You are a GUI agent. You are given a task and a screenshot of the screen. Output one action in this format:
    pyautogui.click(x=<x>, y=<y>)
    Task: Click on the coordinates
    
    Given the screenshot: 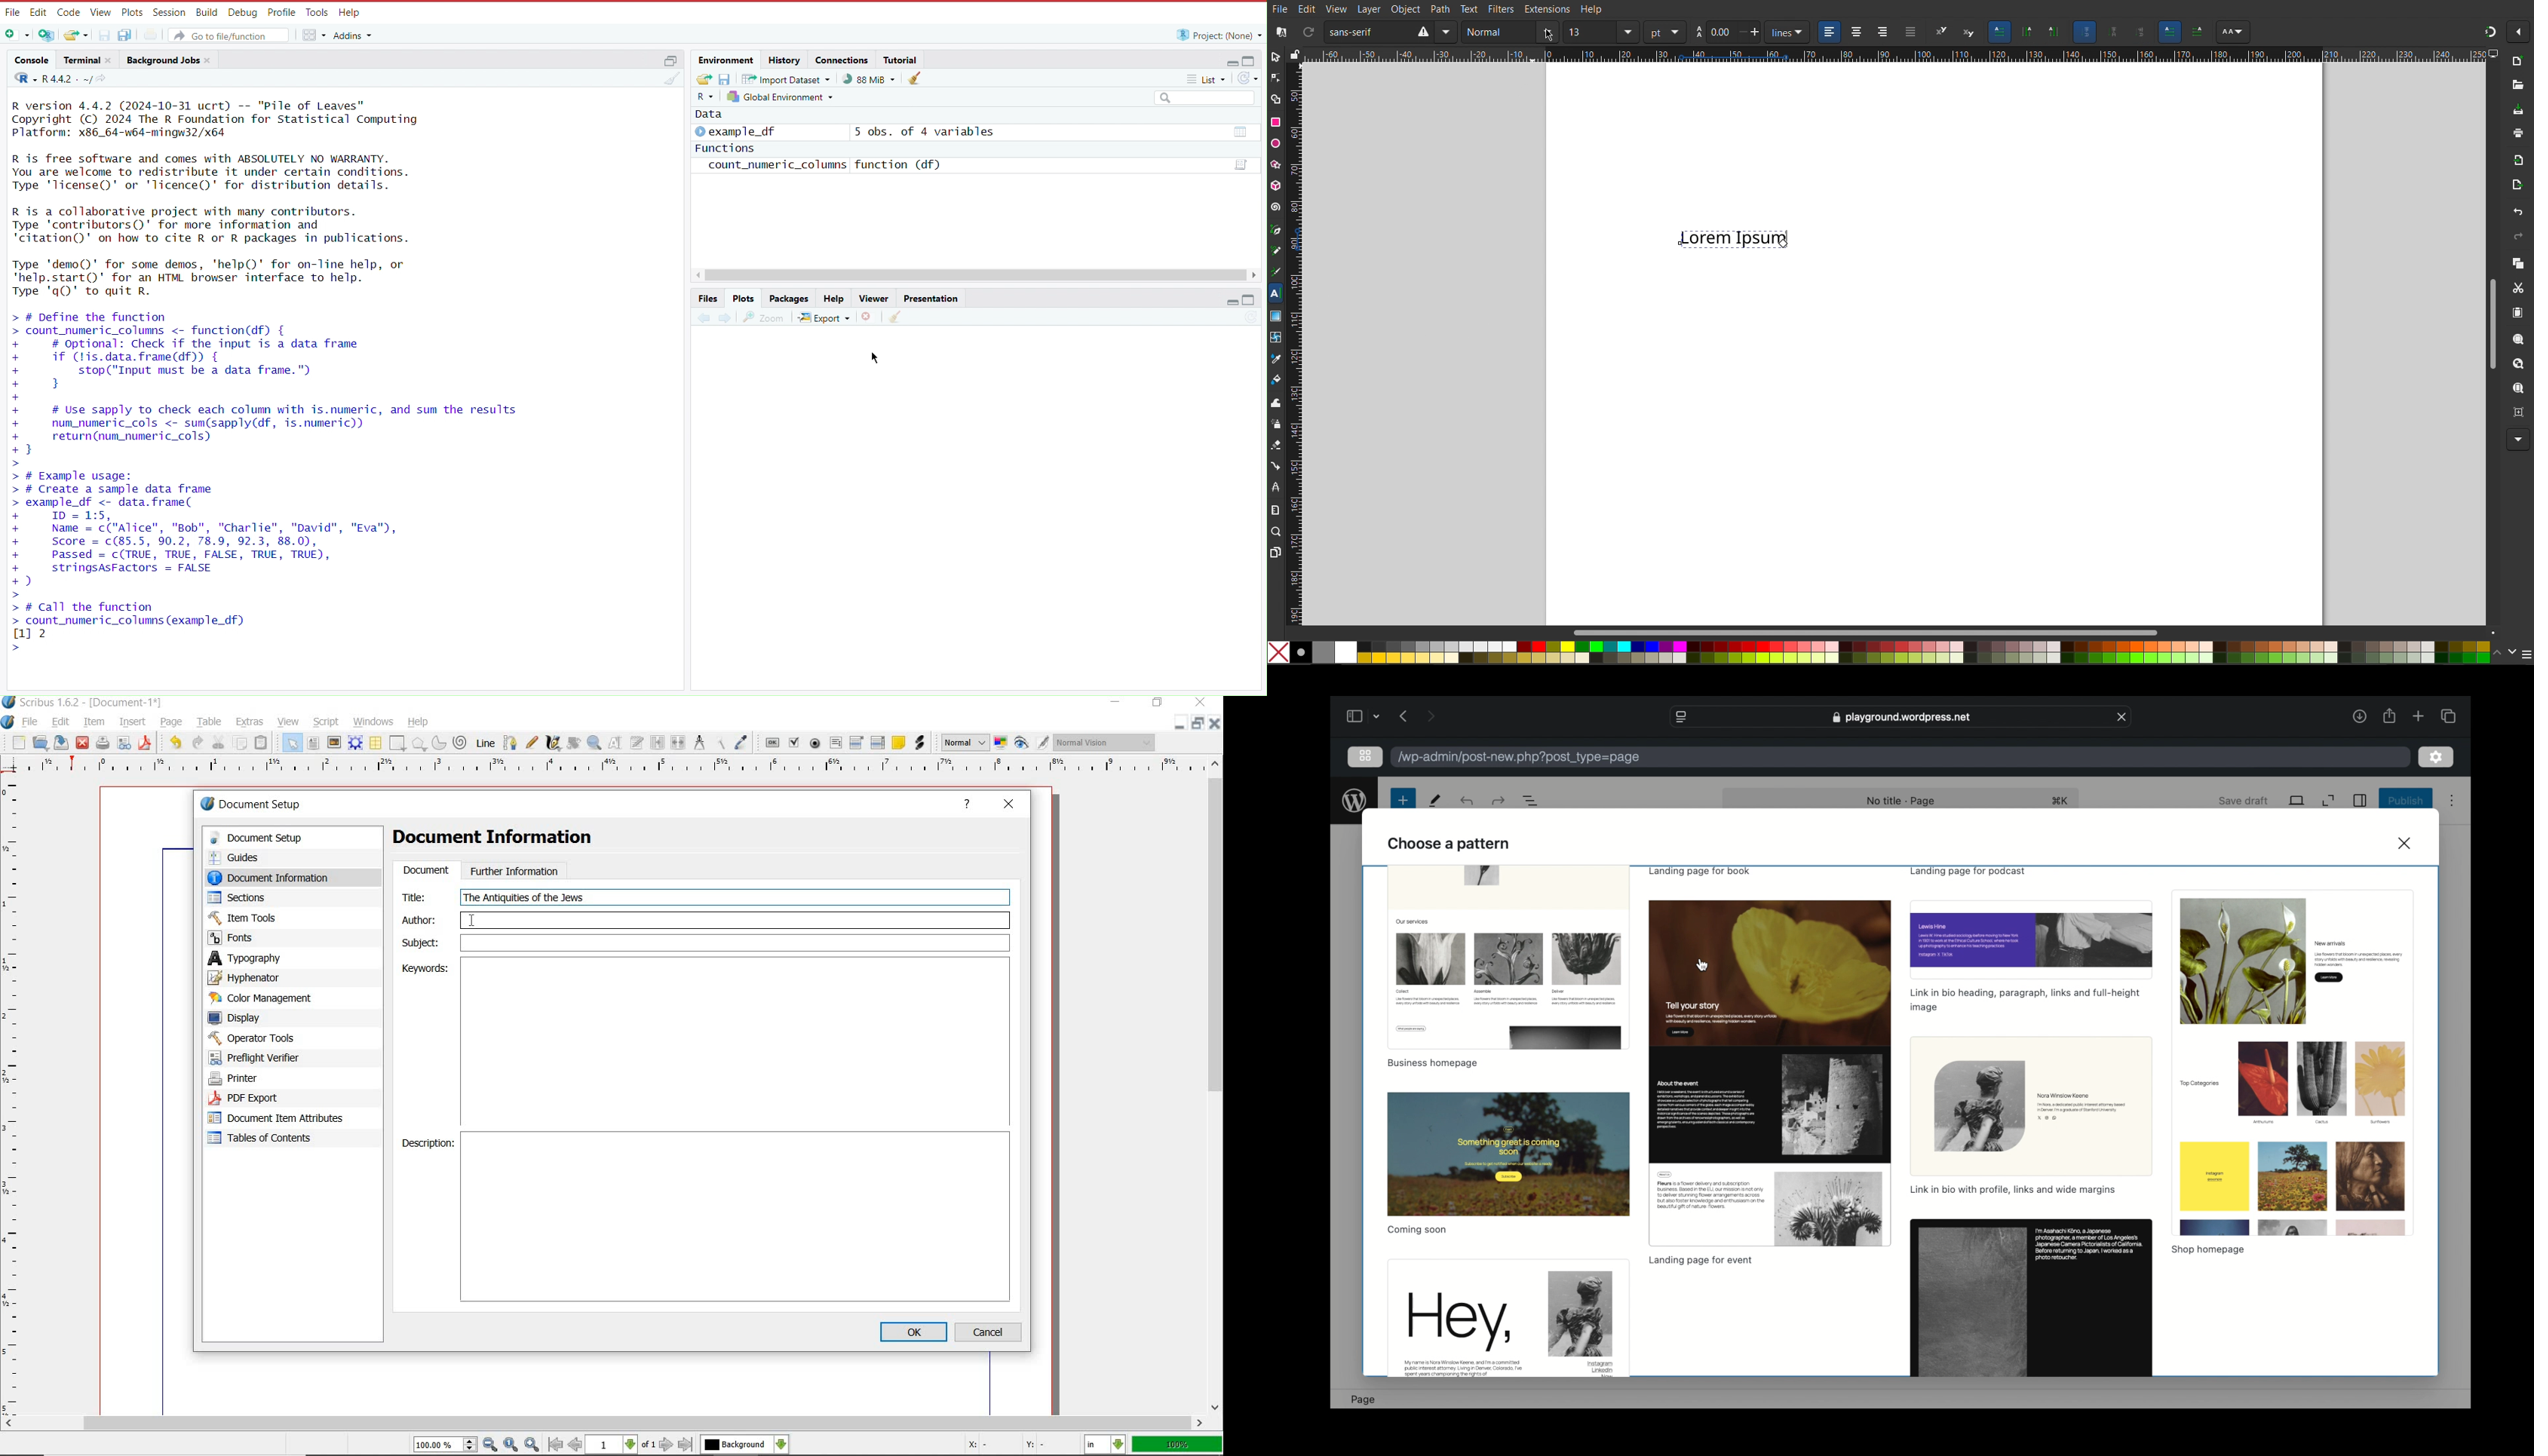 What is the action you would take?
    pyautogui.click(x=1004, y=1446)
    